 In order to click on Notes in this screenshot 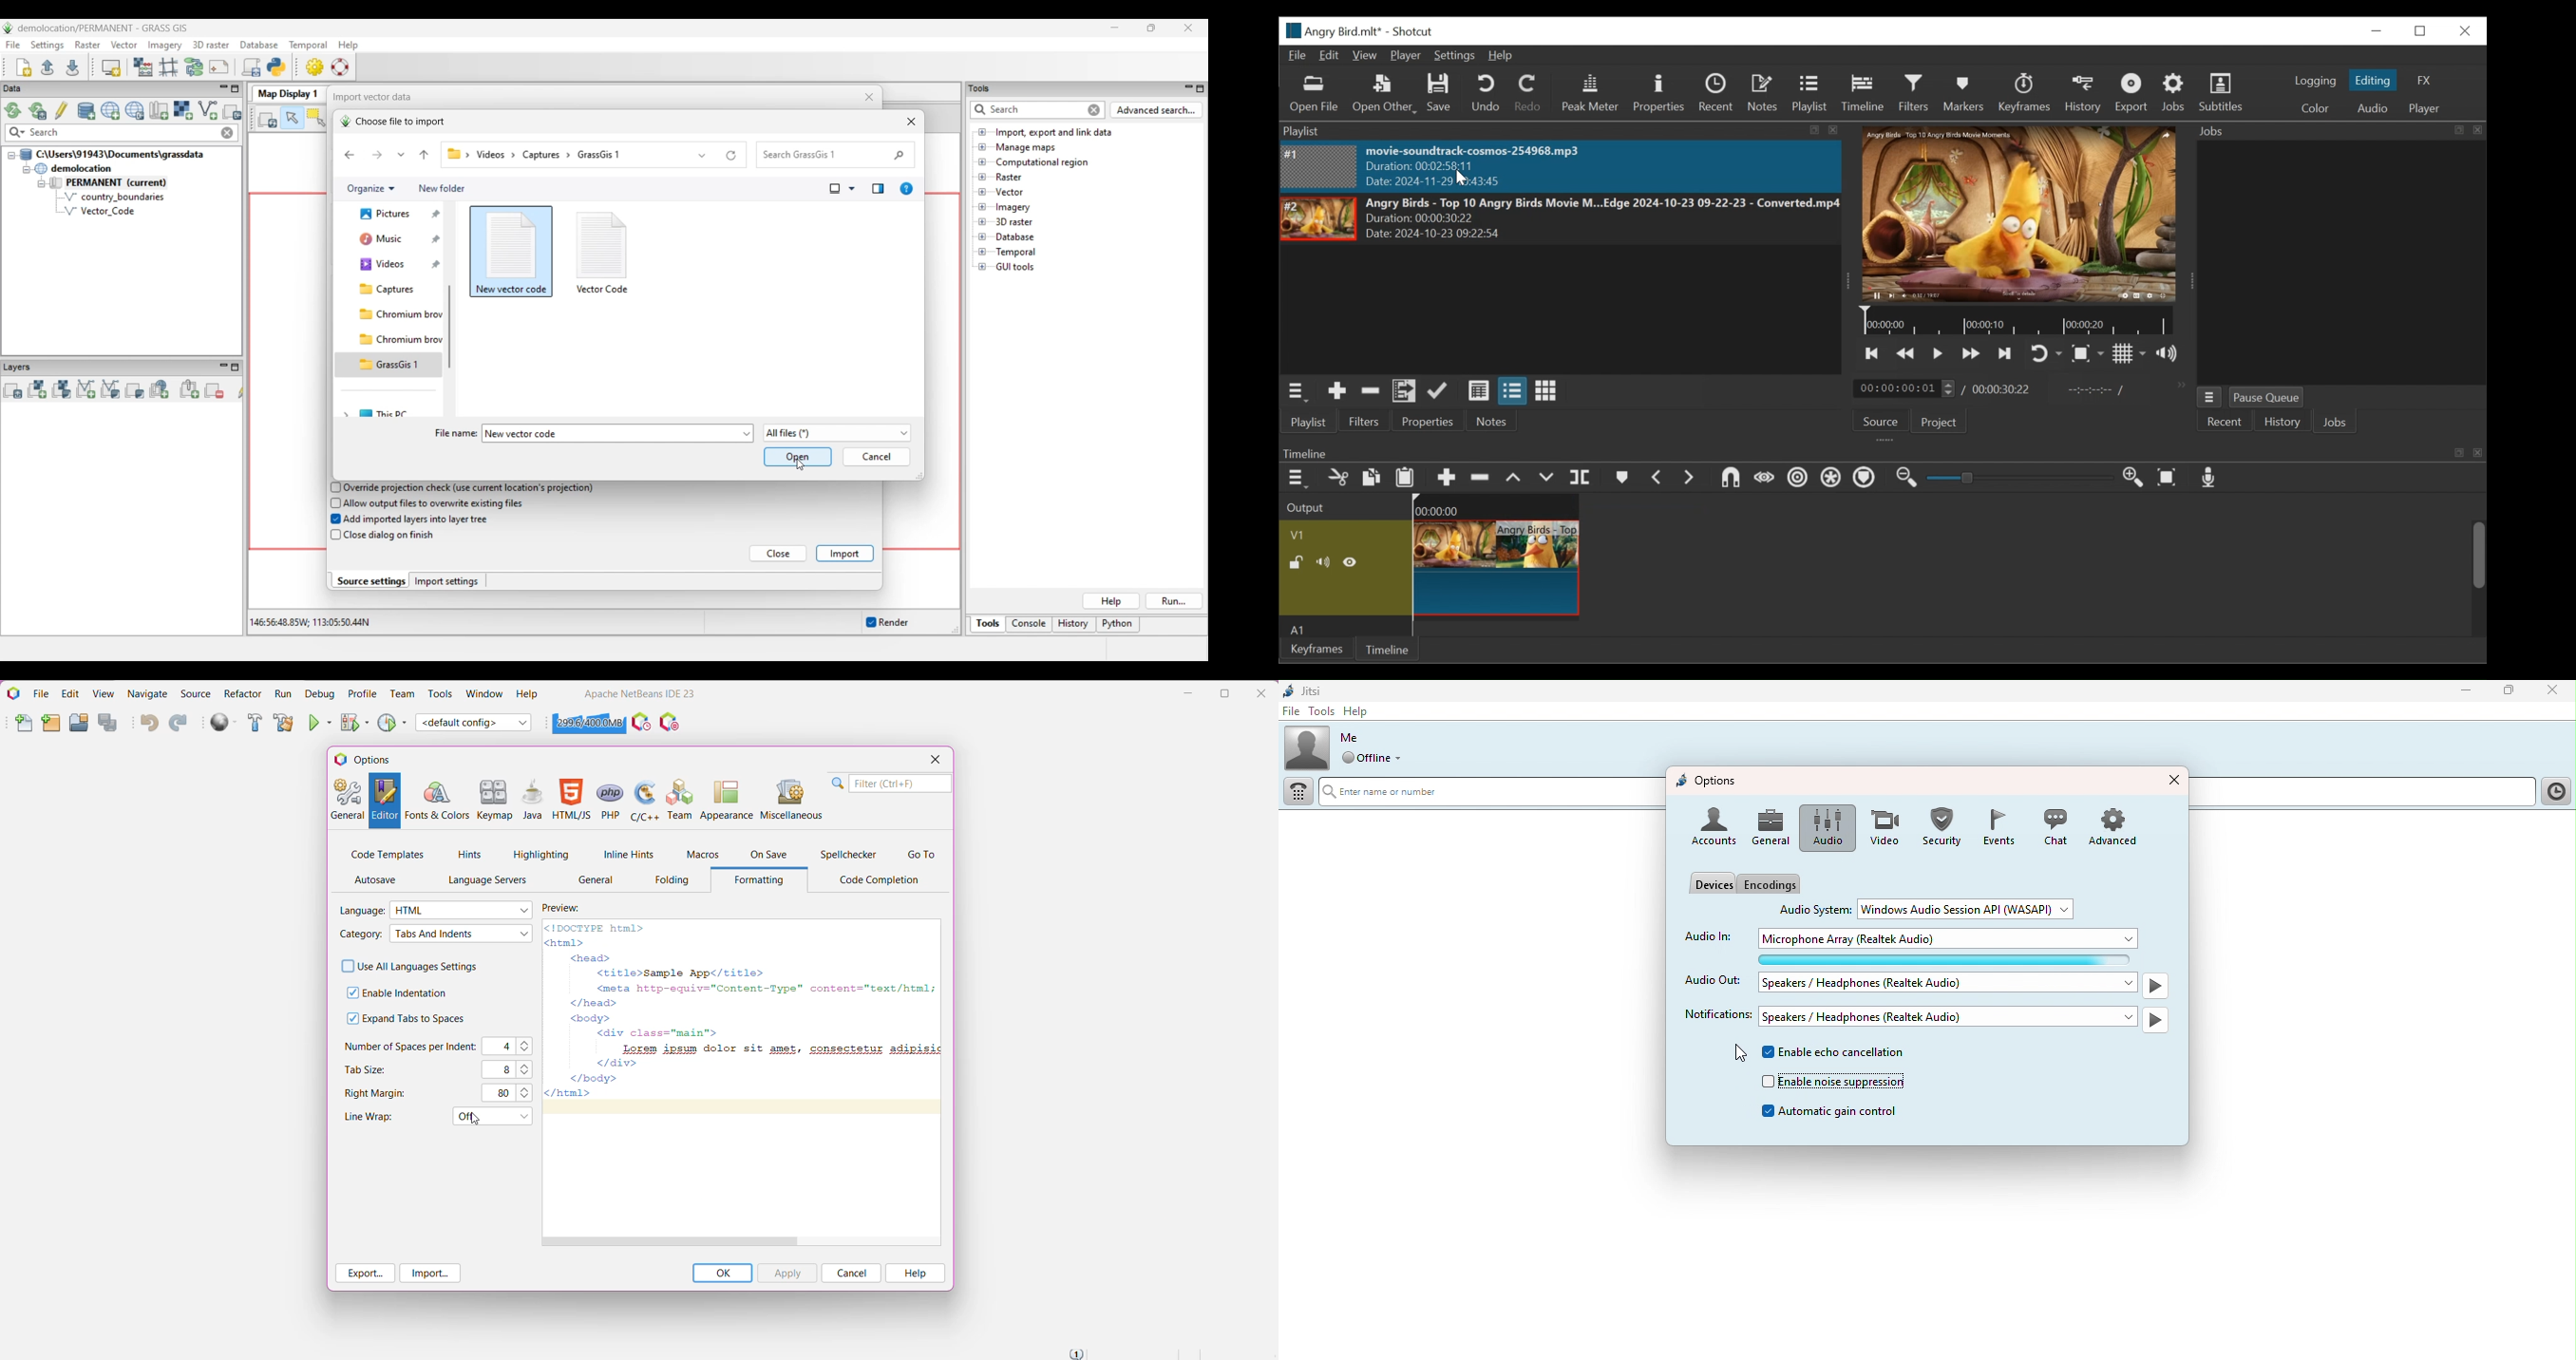, I will do `click(1491, 422)`.